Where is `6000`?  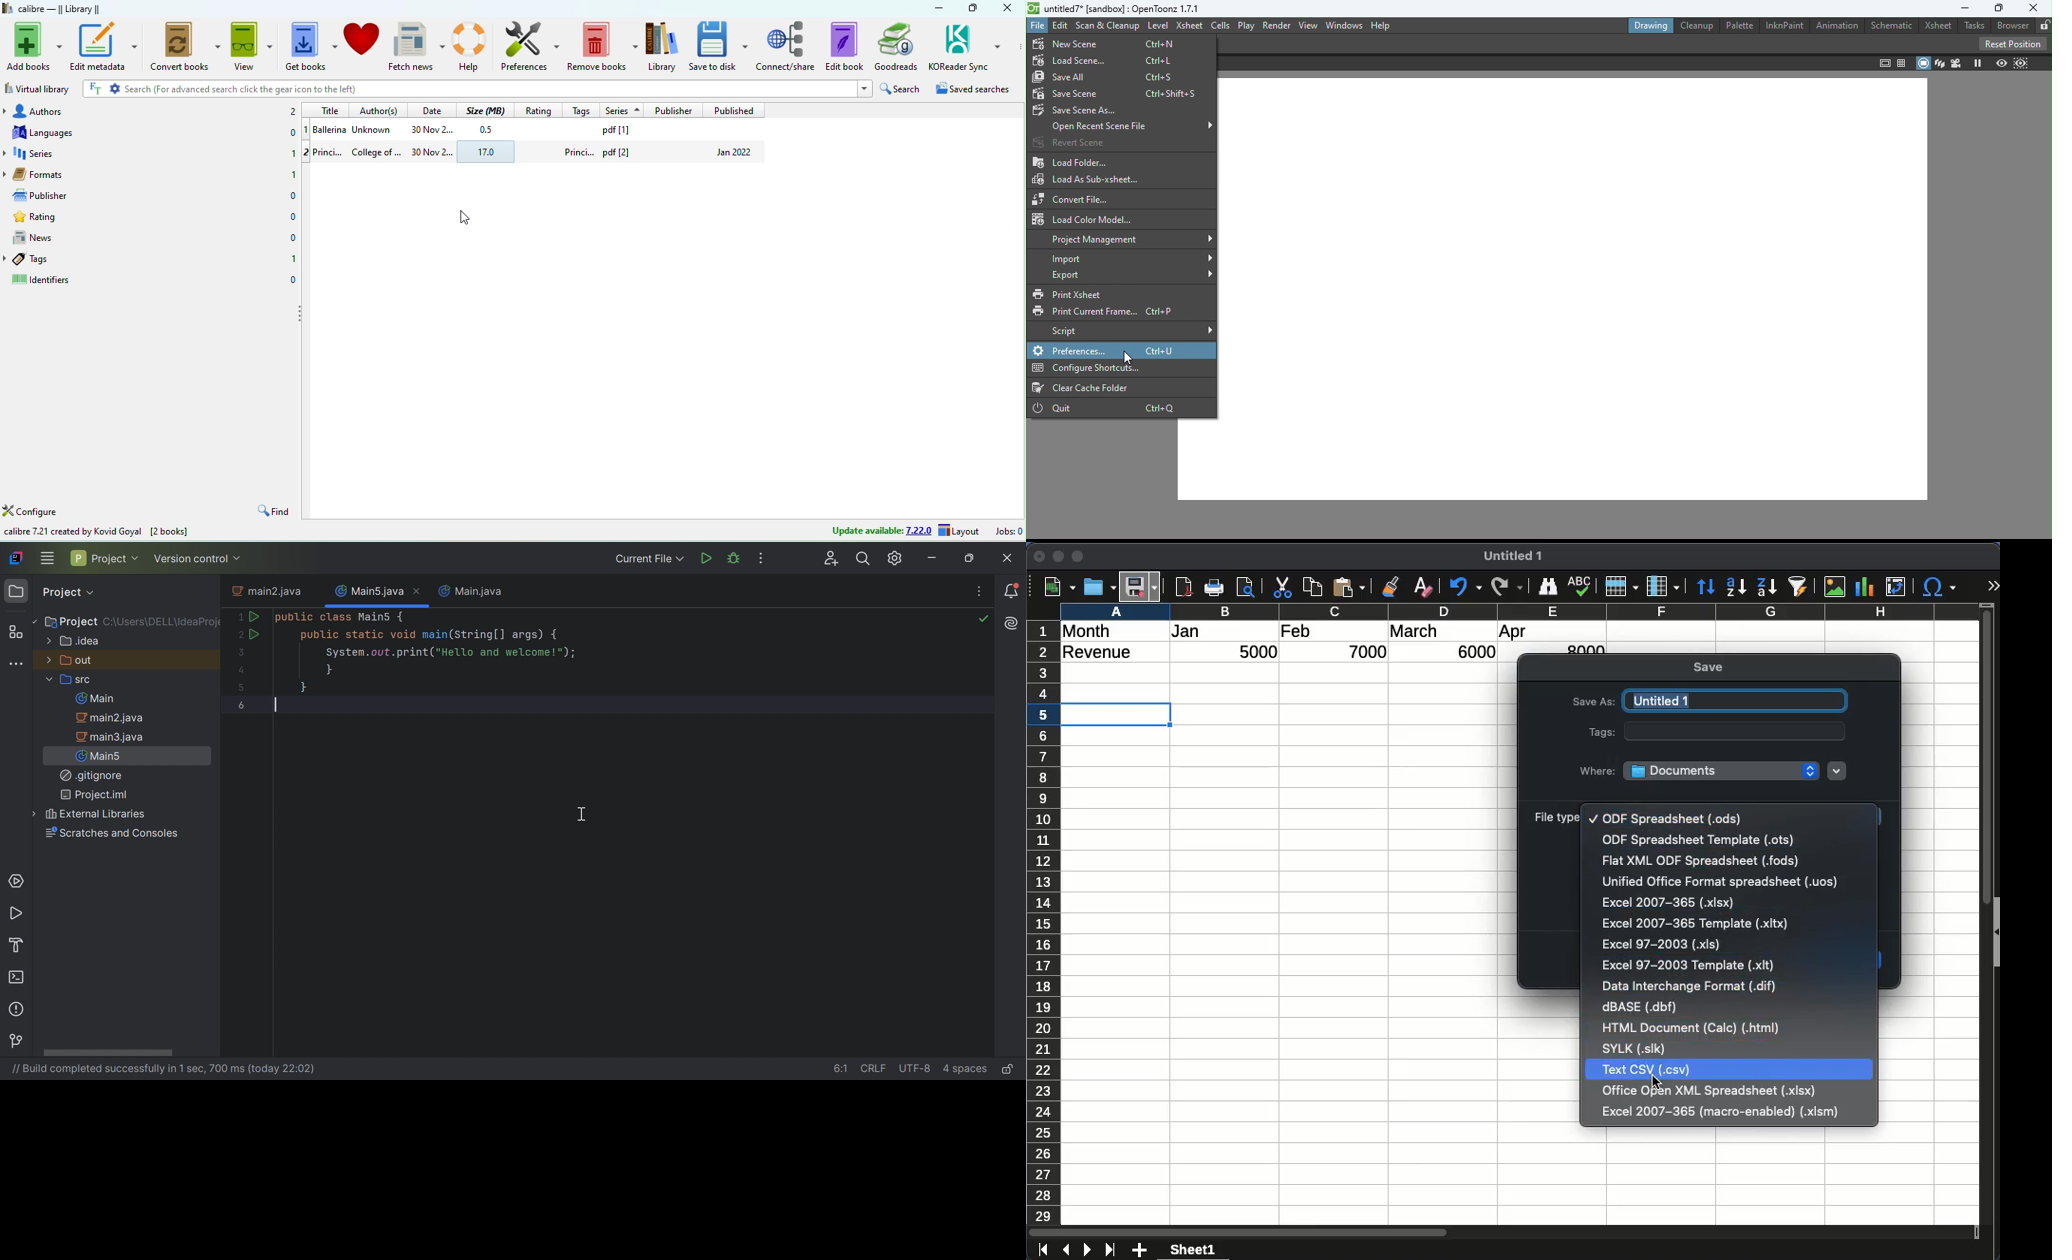 6000 is located at coordinates (1471, 652).